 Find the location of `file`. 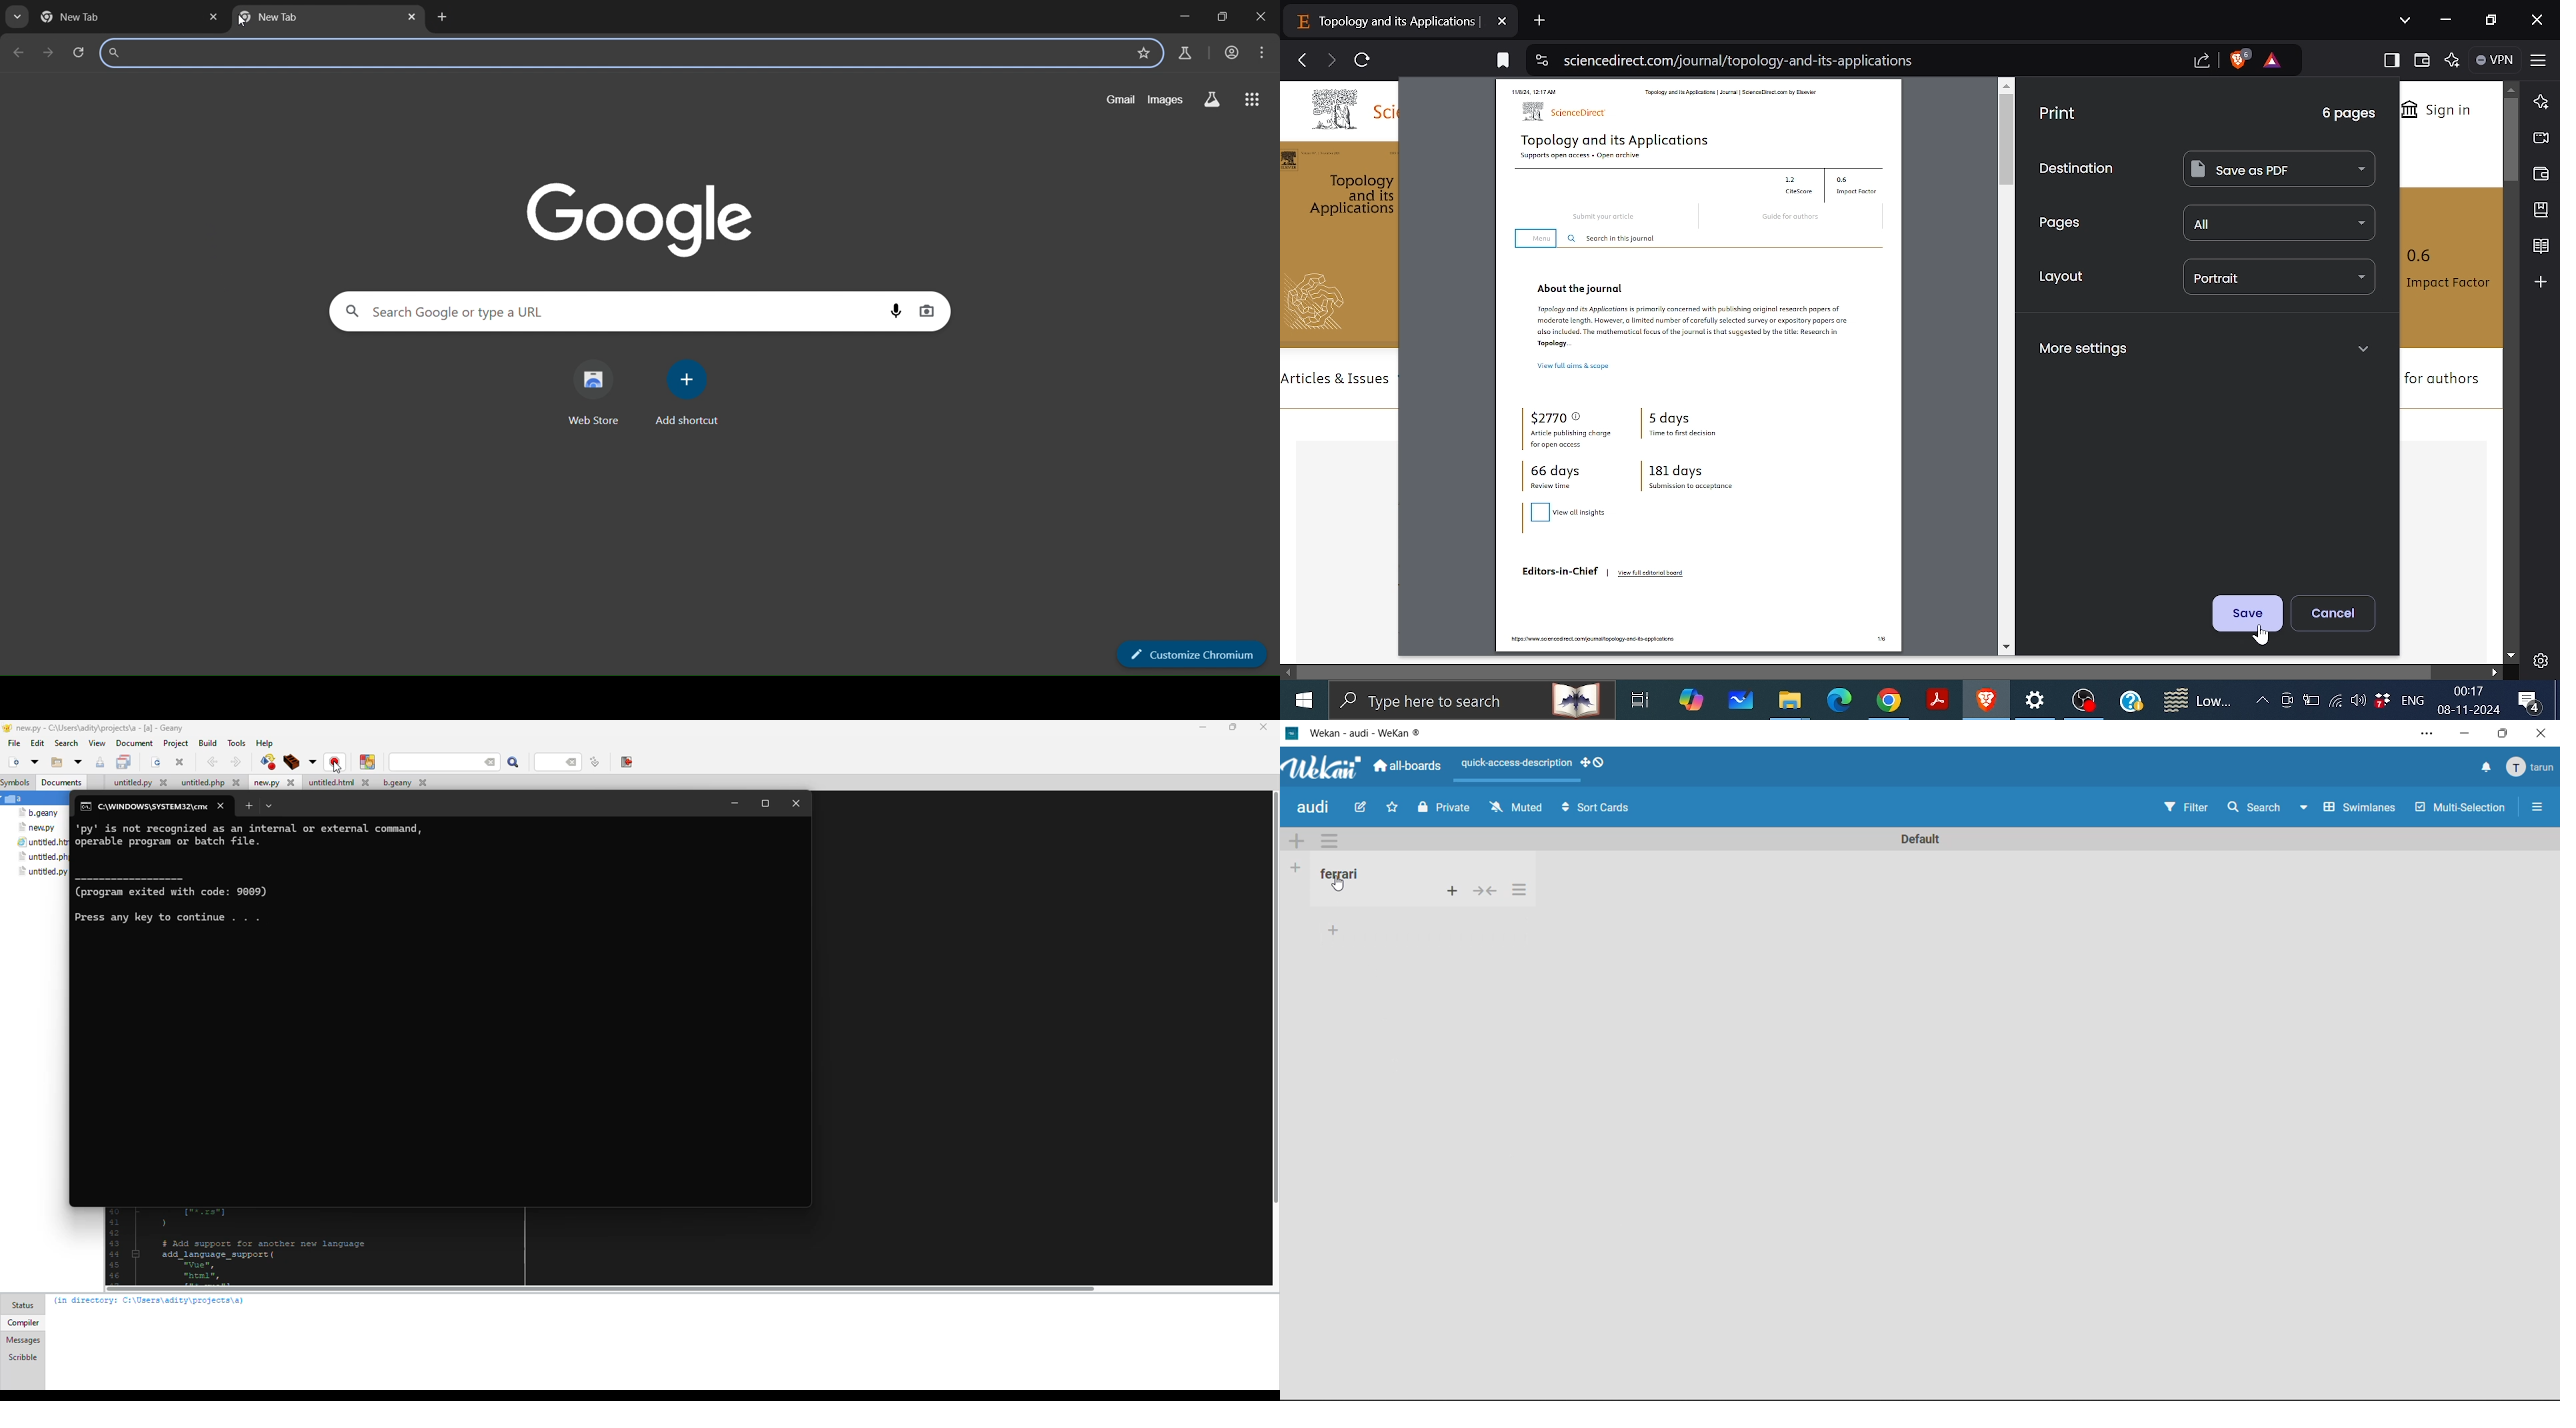

file is located at coordinates (337, 783).